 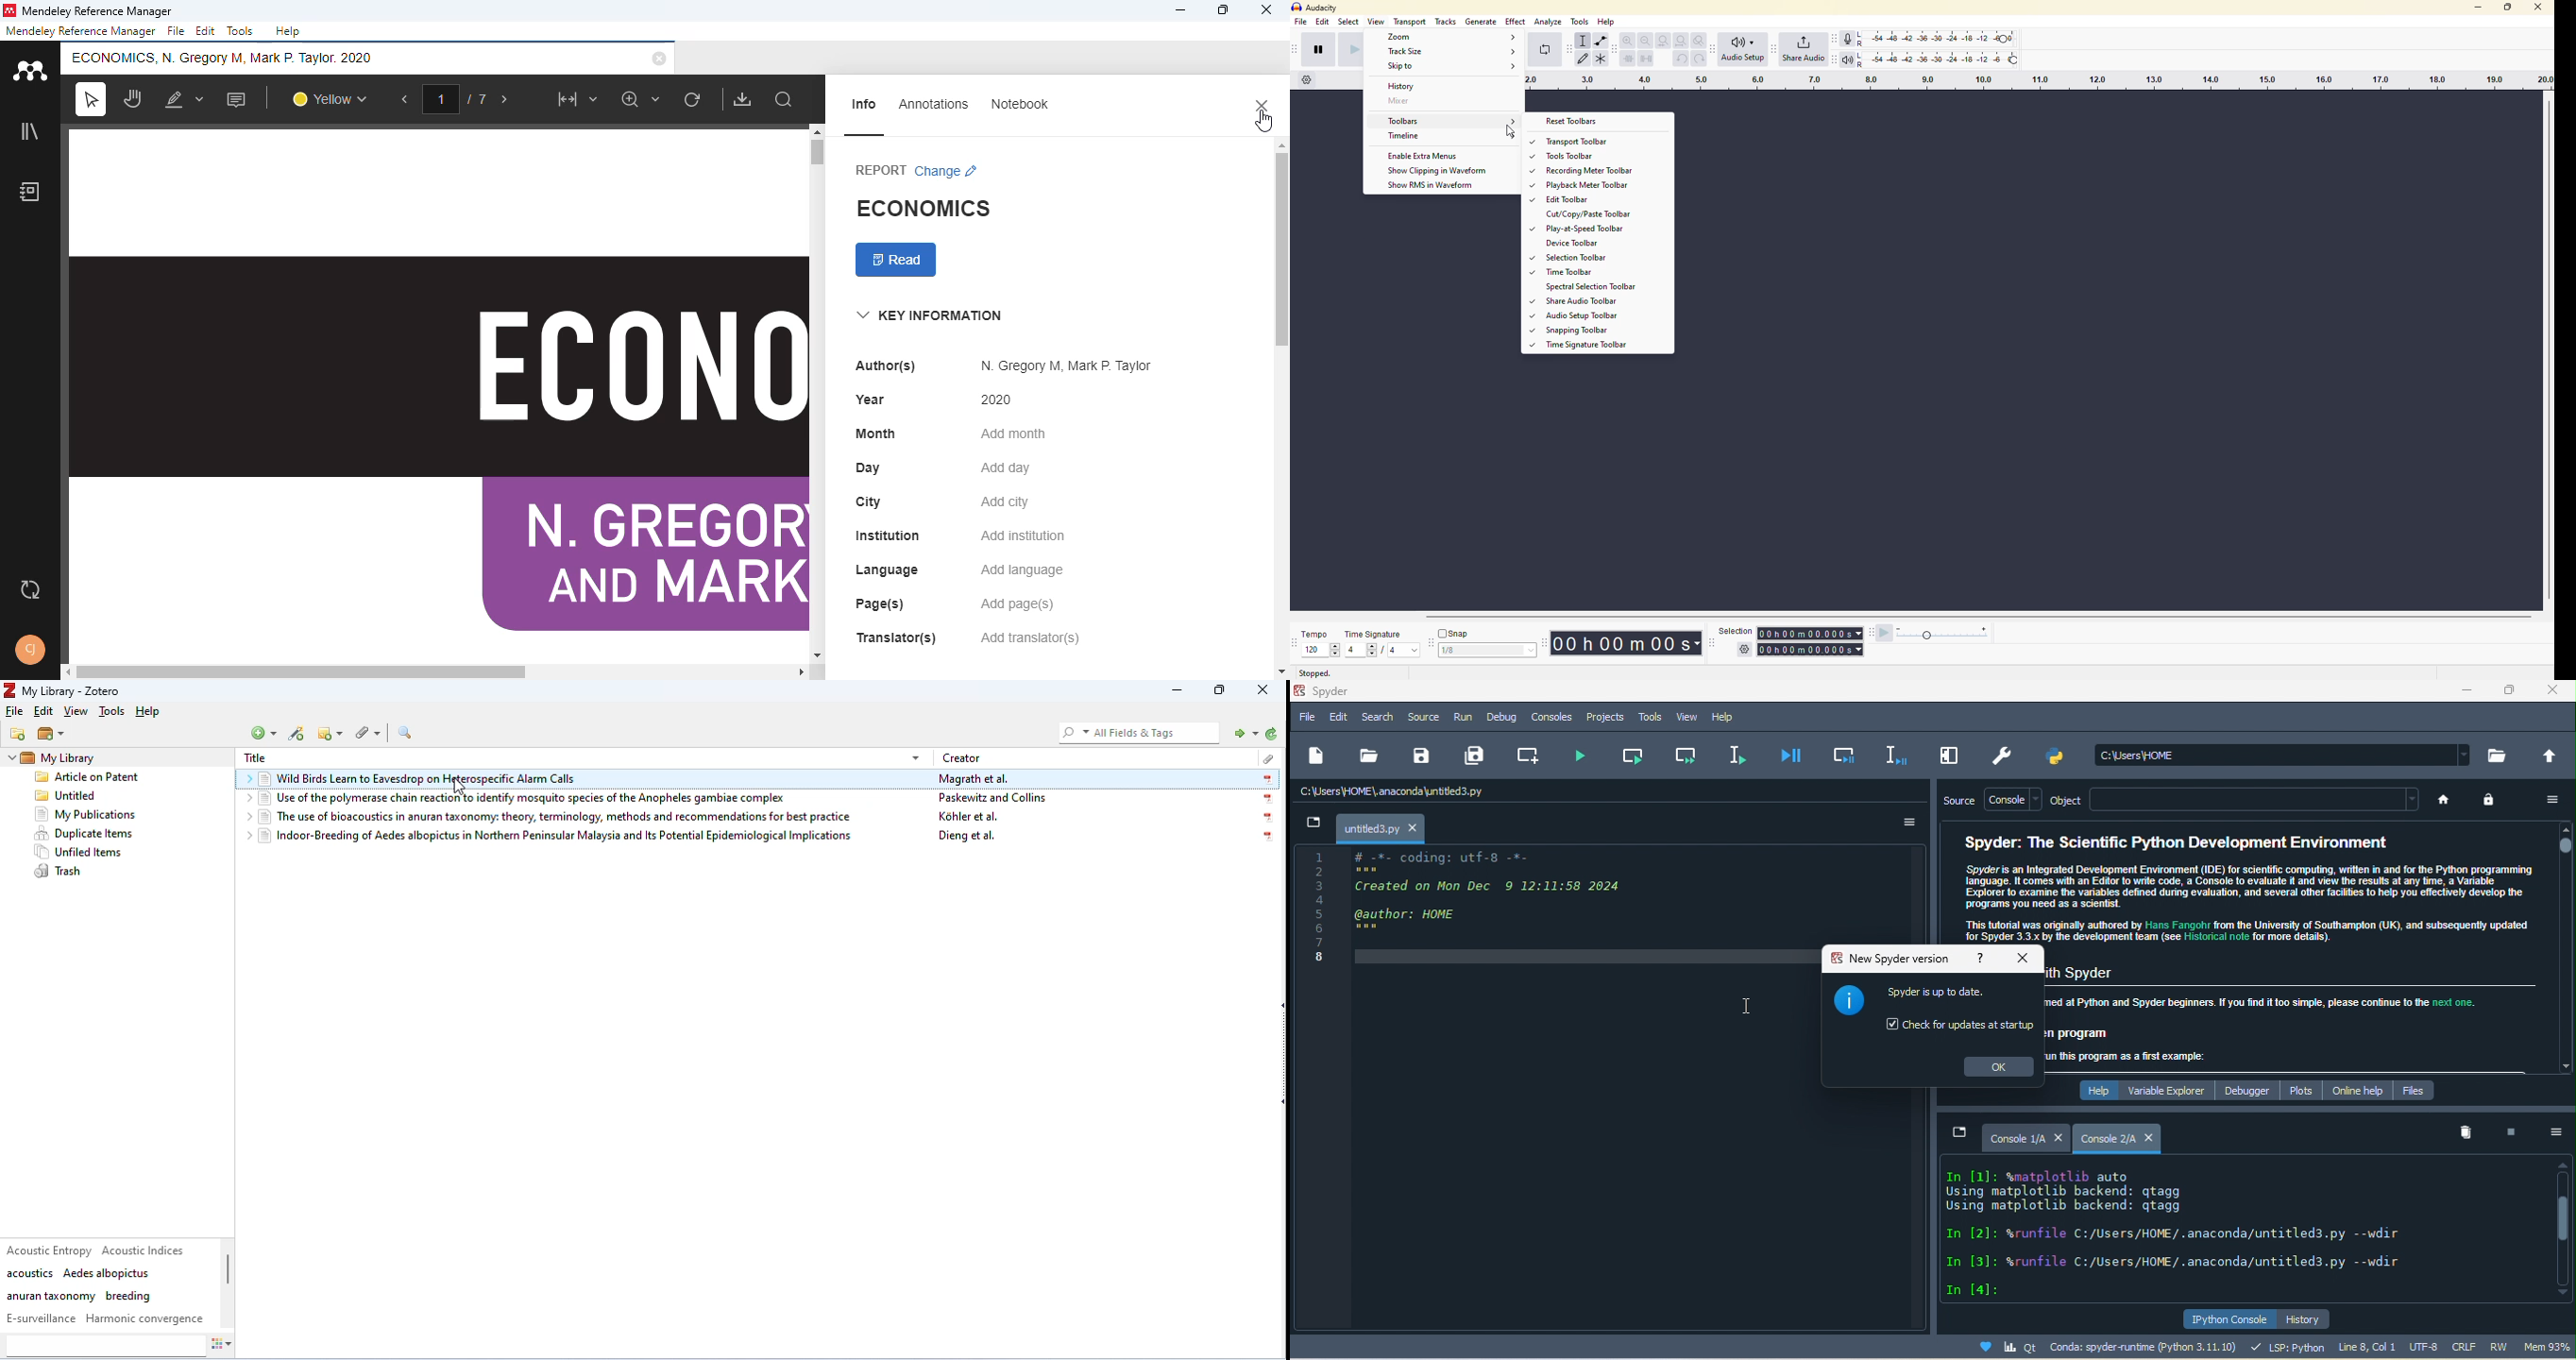 What do you see at coordinates (255, 758) in the screenshot?
I see `title` at bounding box center [255, 758].